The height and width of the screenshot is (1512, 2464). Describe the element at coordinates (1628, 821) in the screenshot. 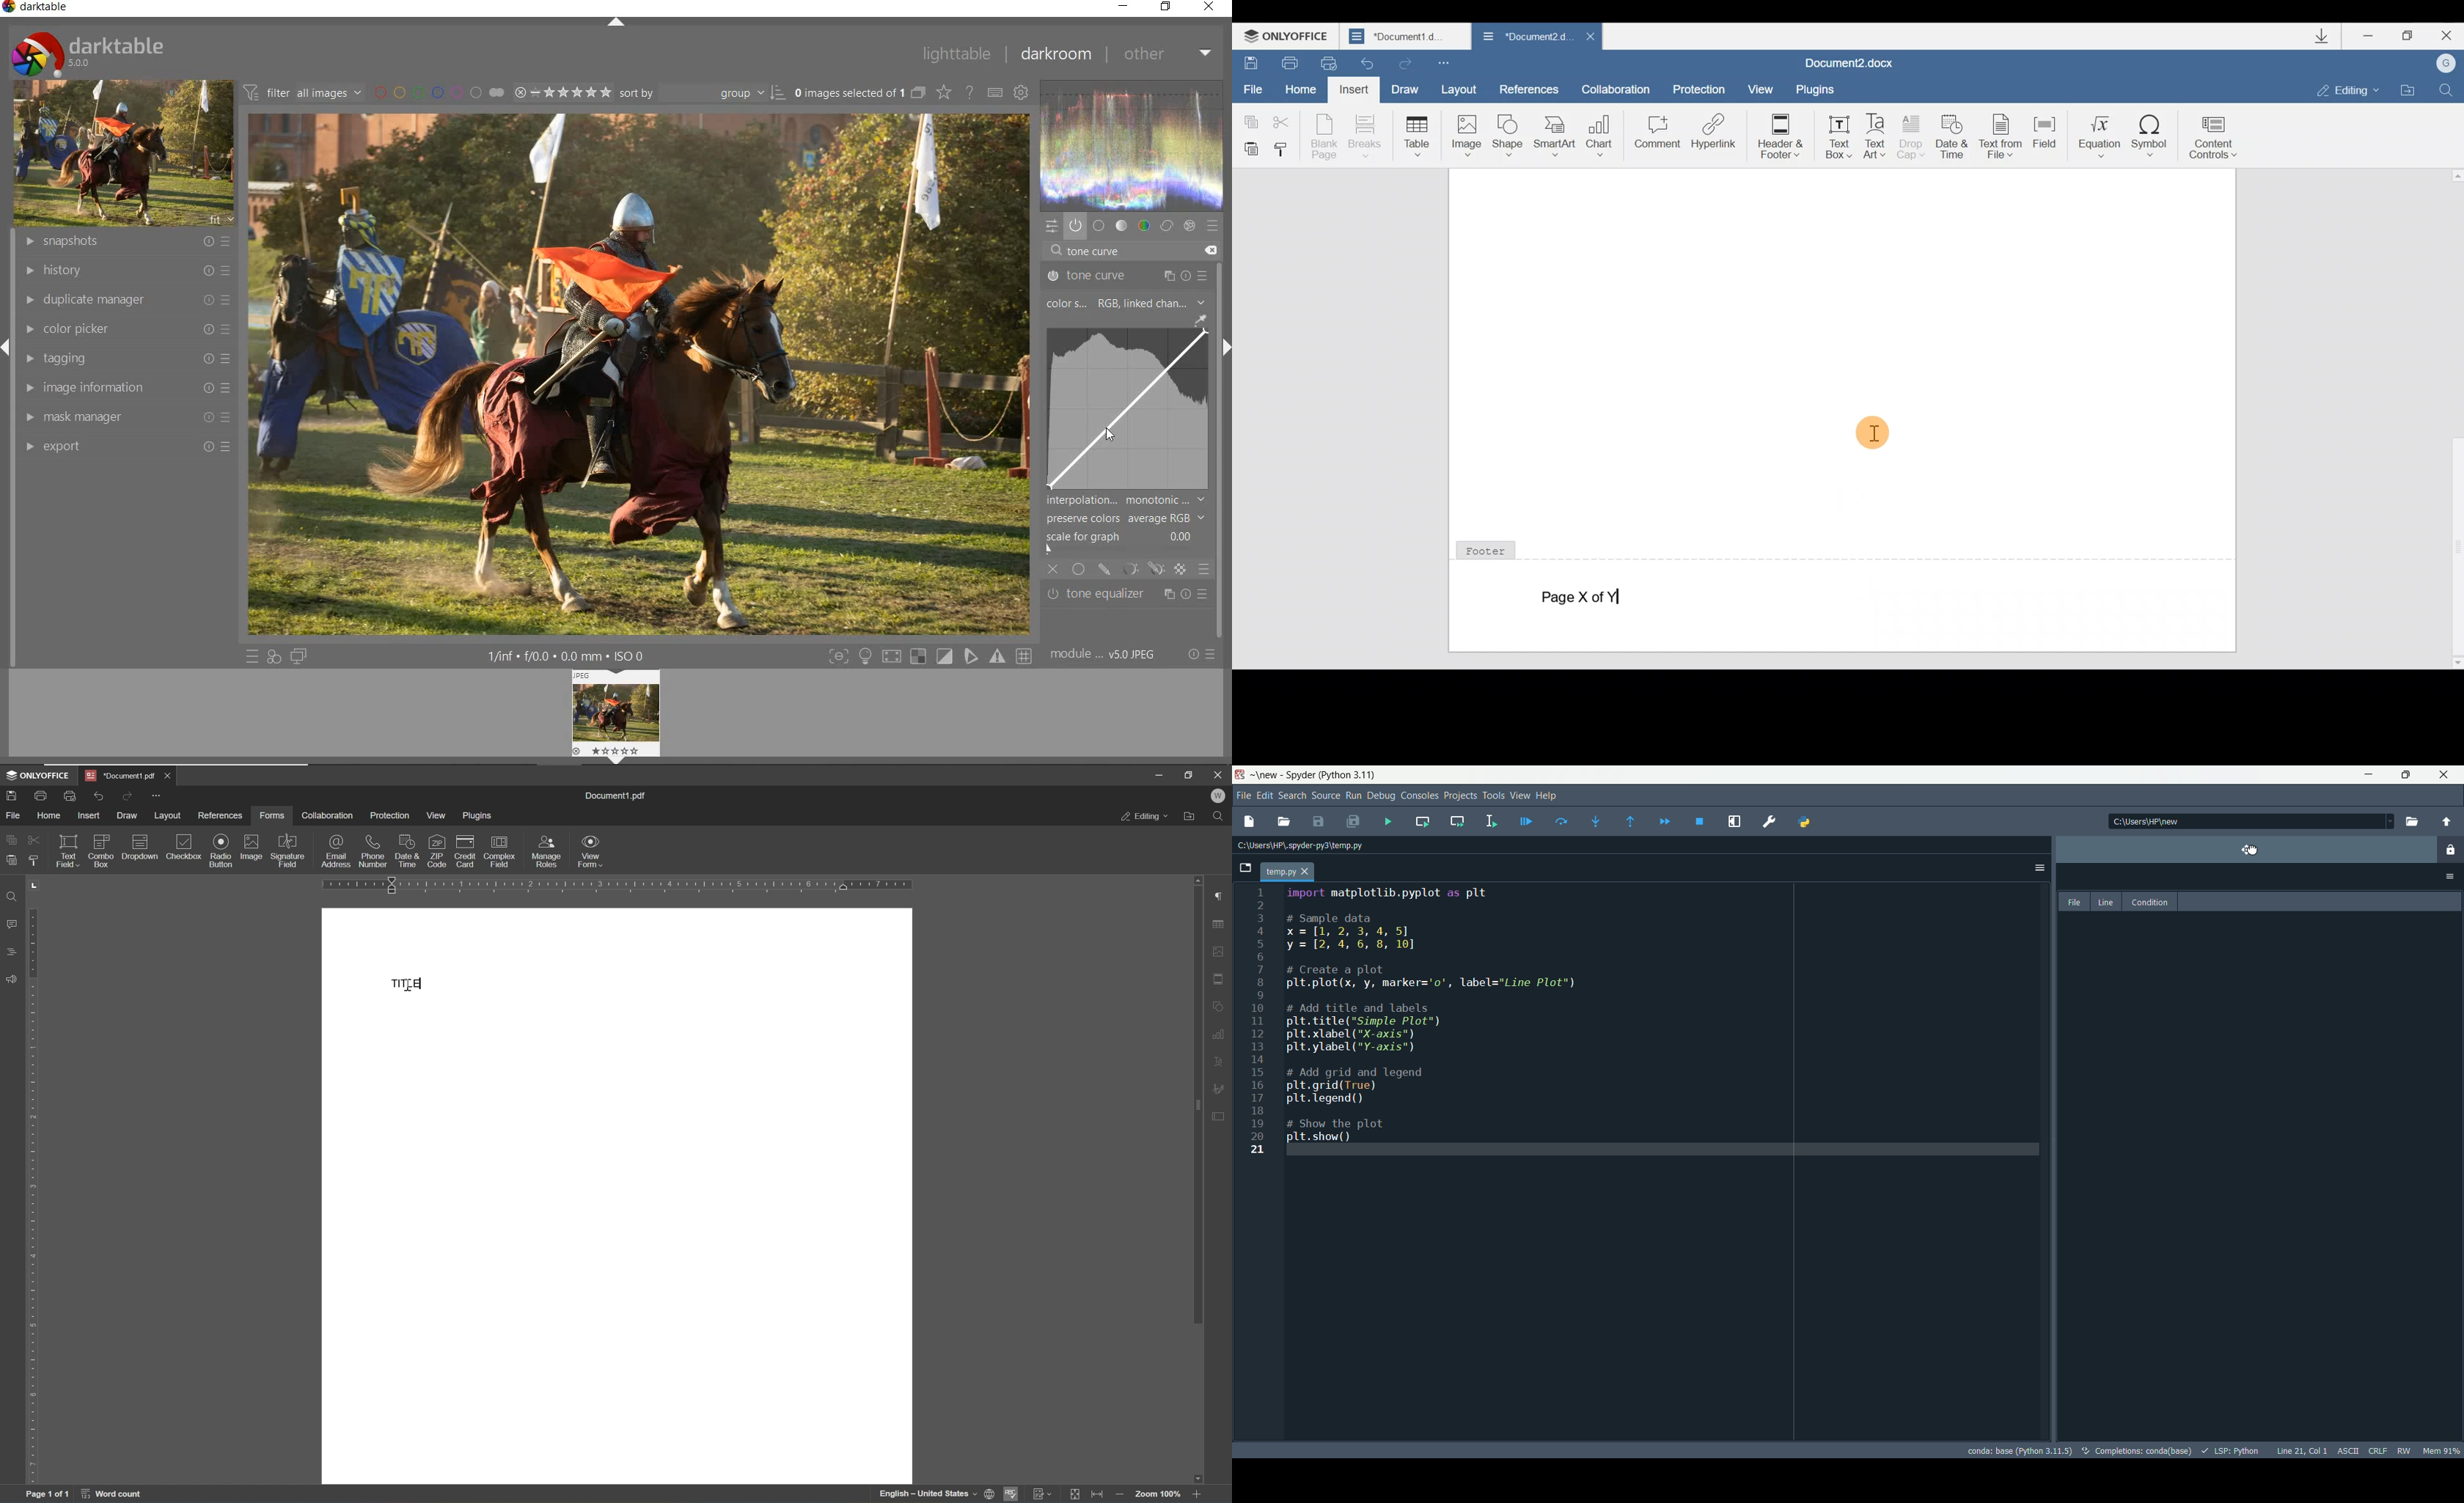

I see `continue execution untill function` at that location.